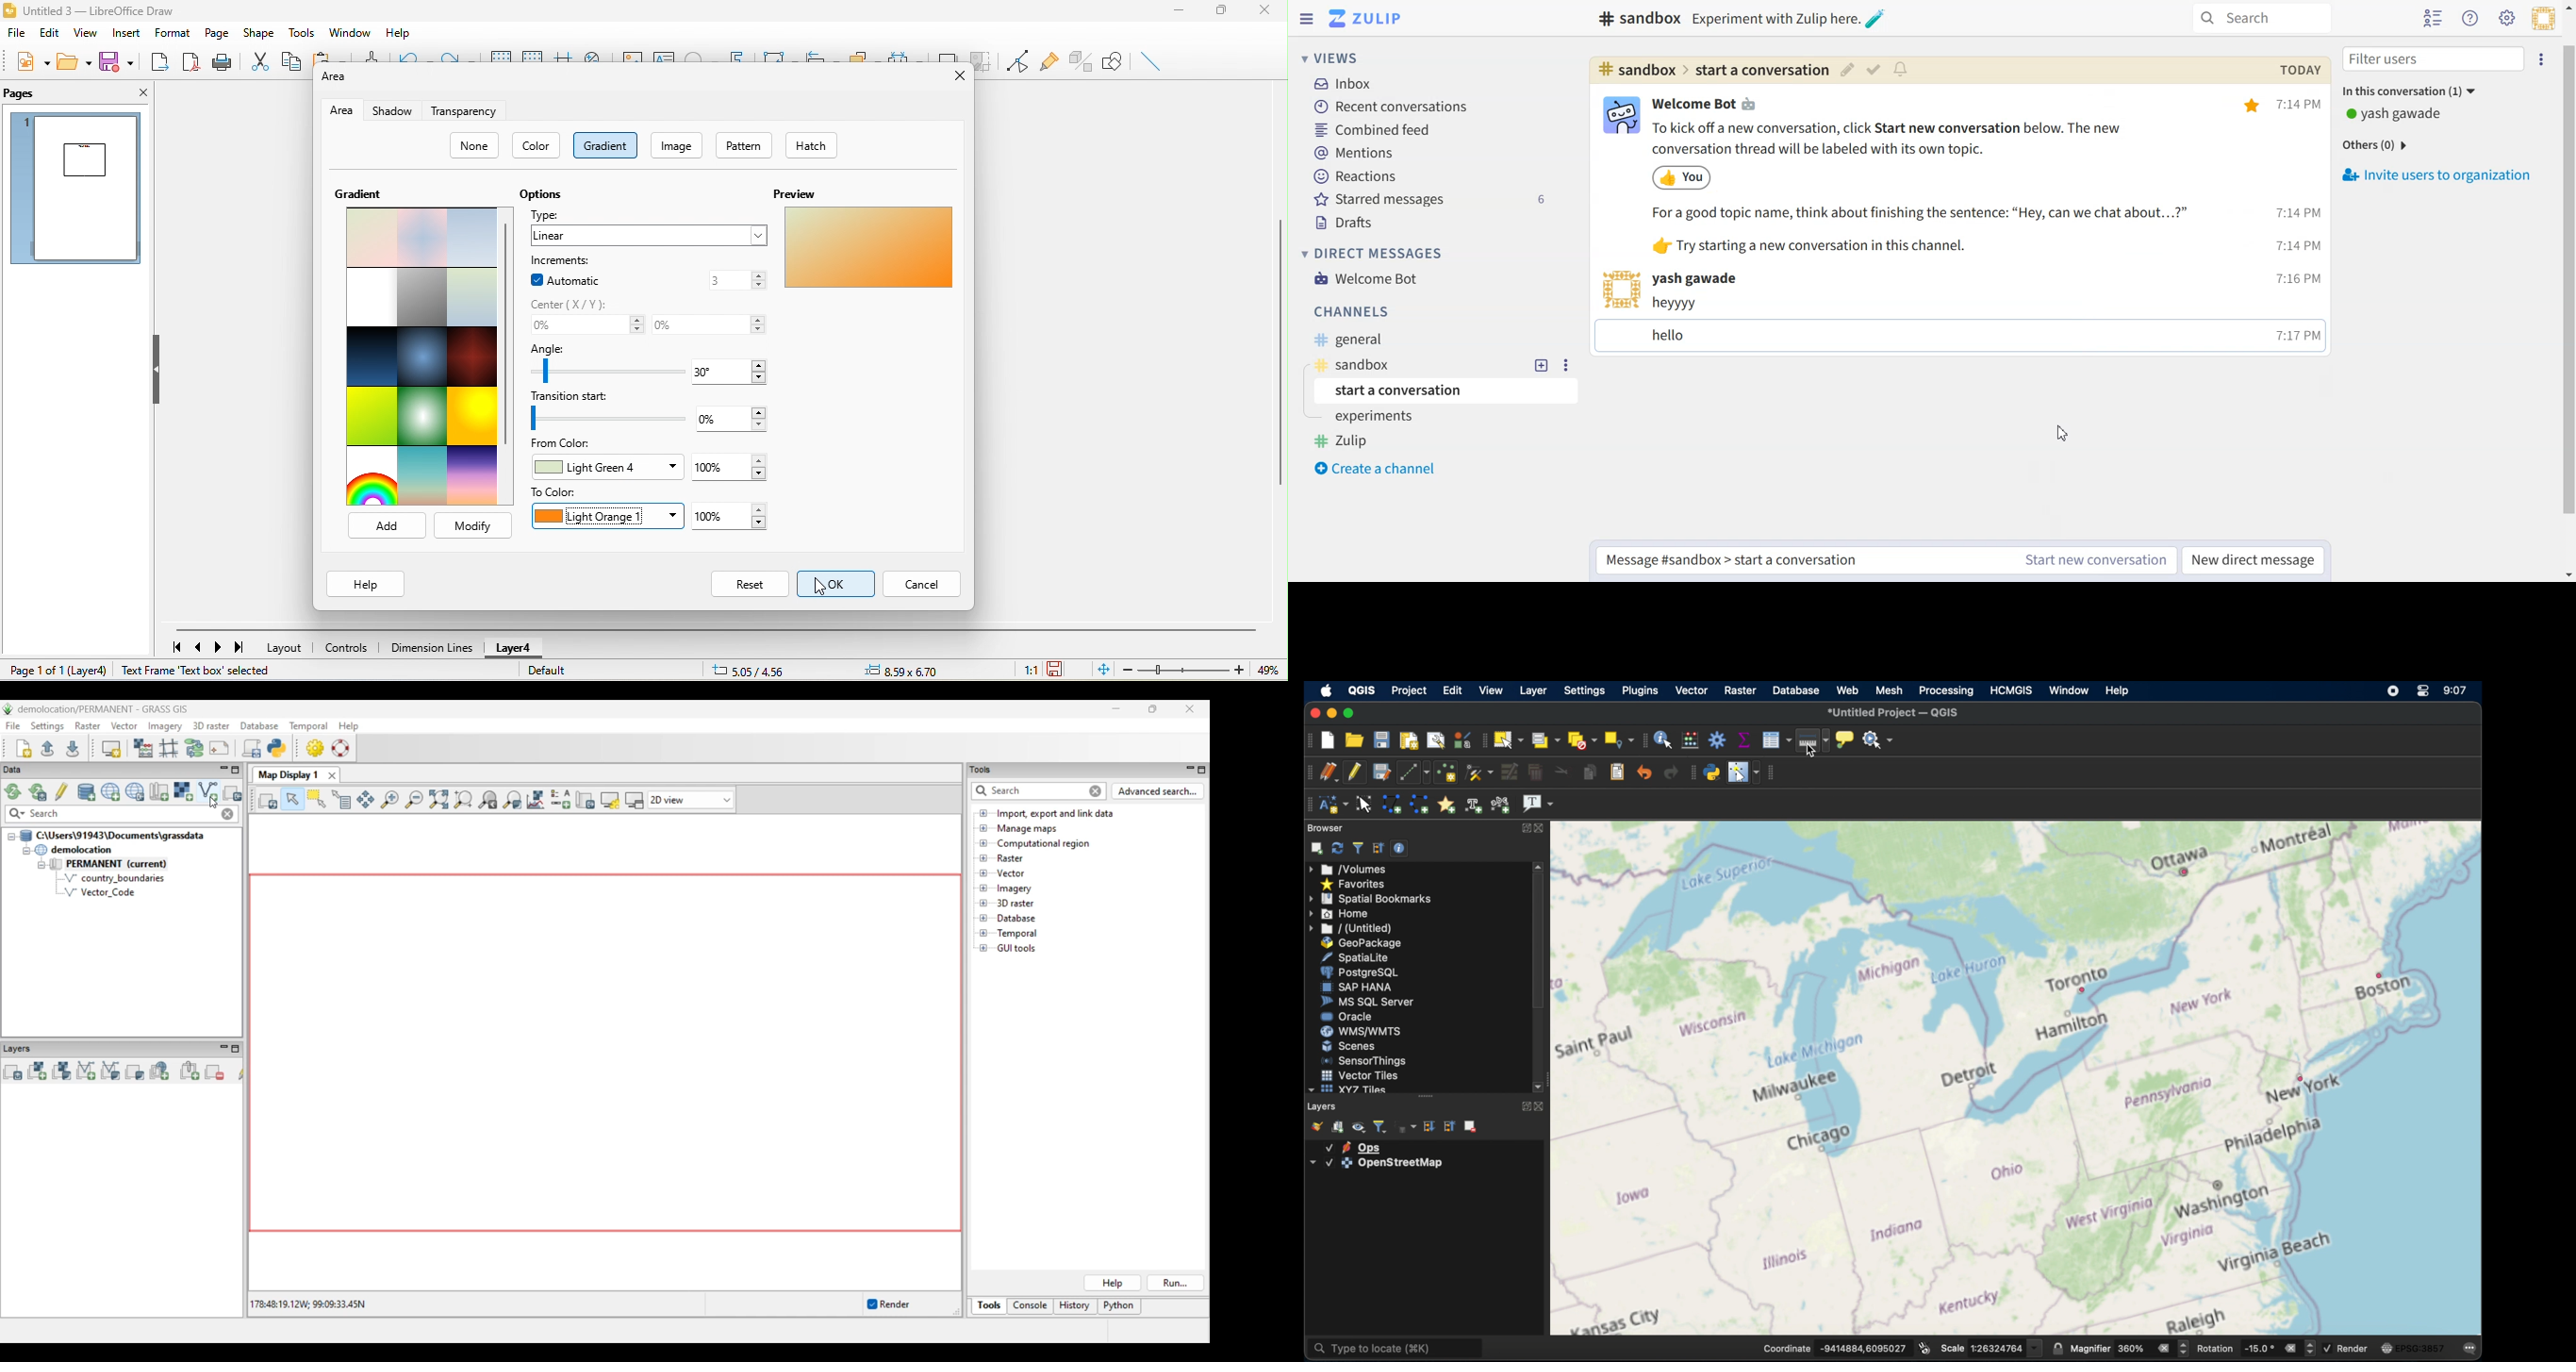 Image resolution: width=2576 pixels, height=1372 pixels. I want to click on object position-8.59x6.70, so click(906, 672).